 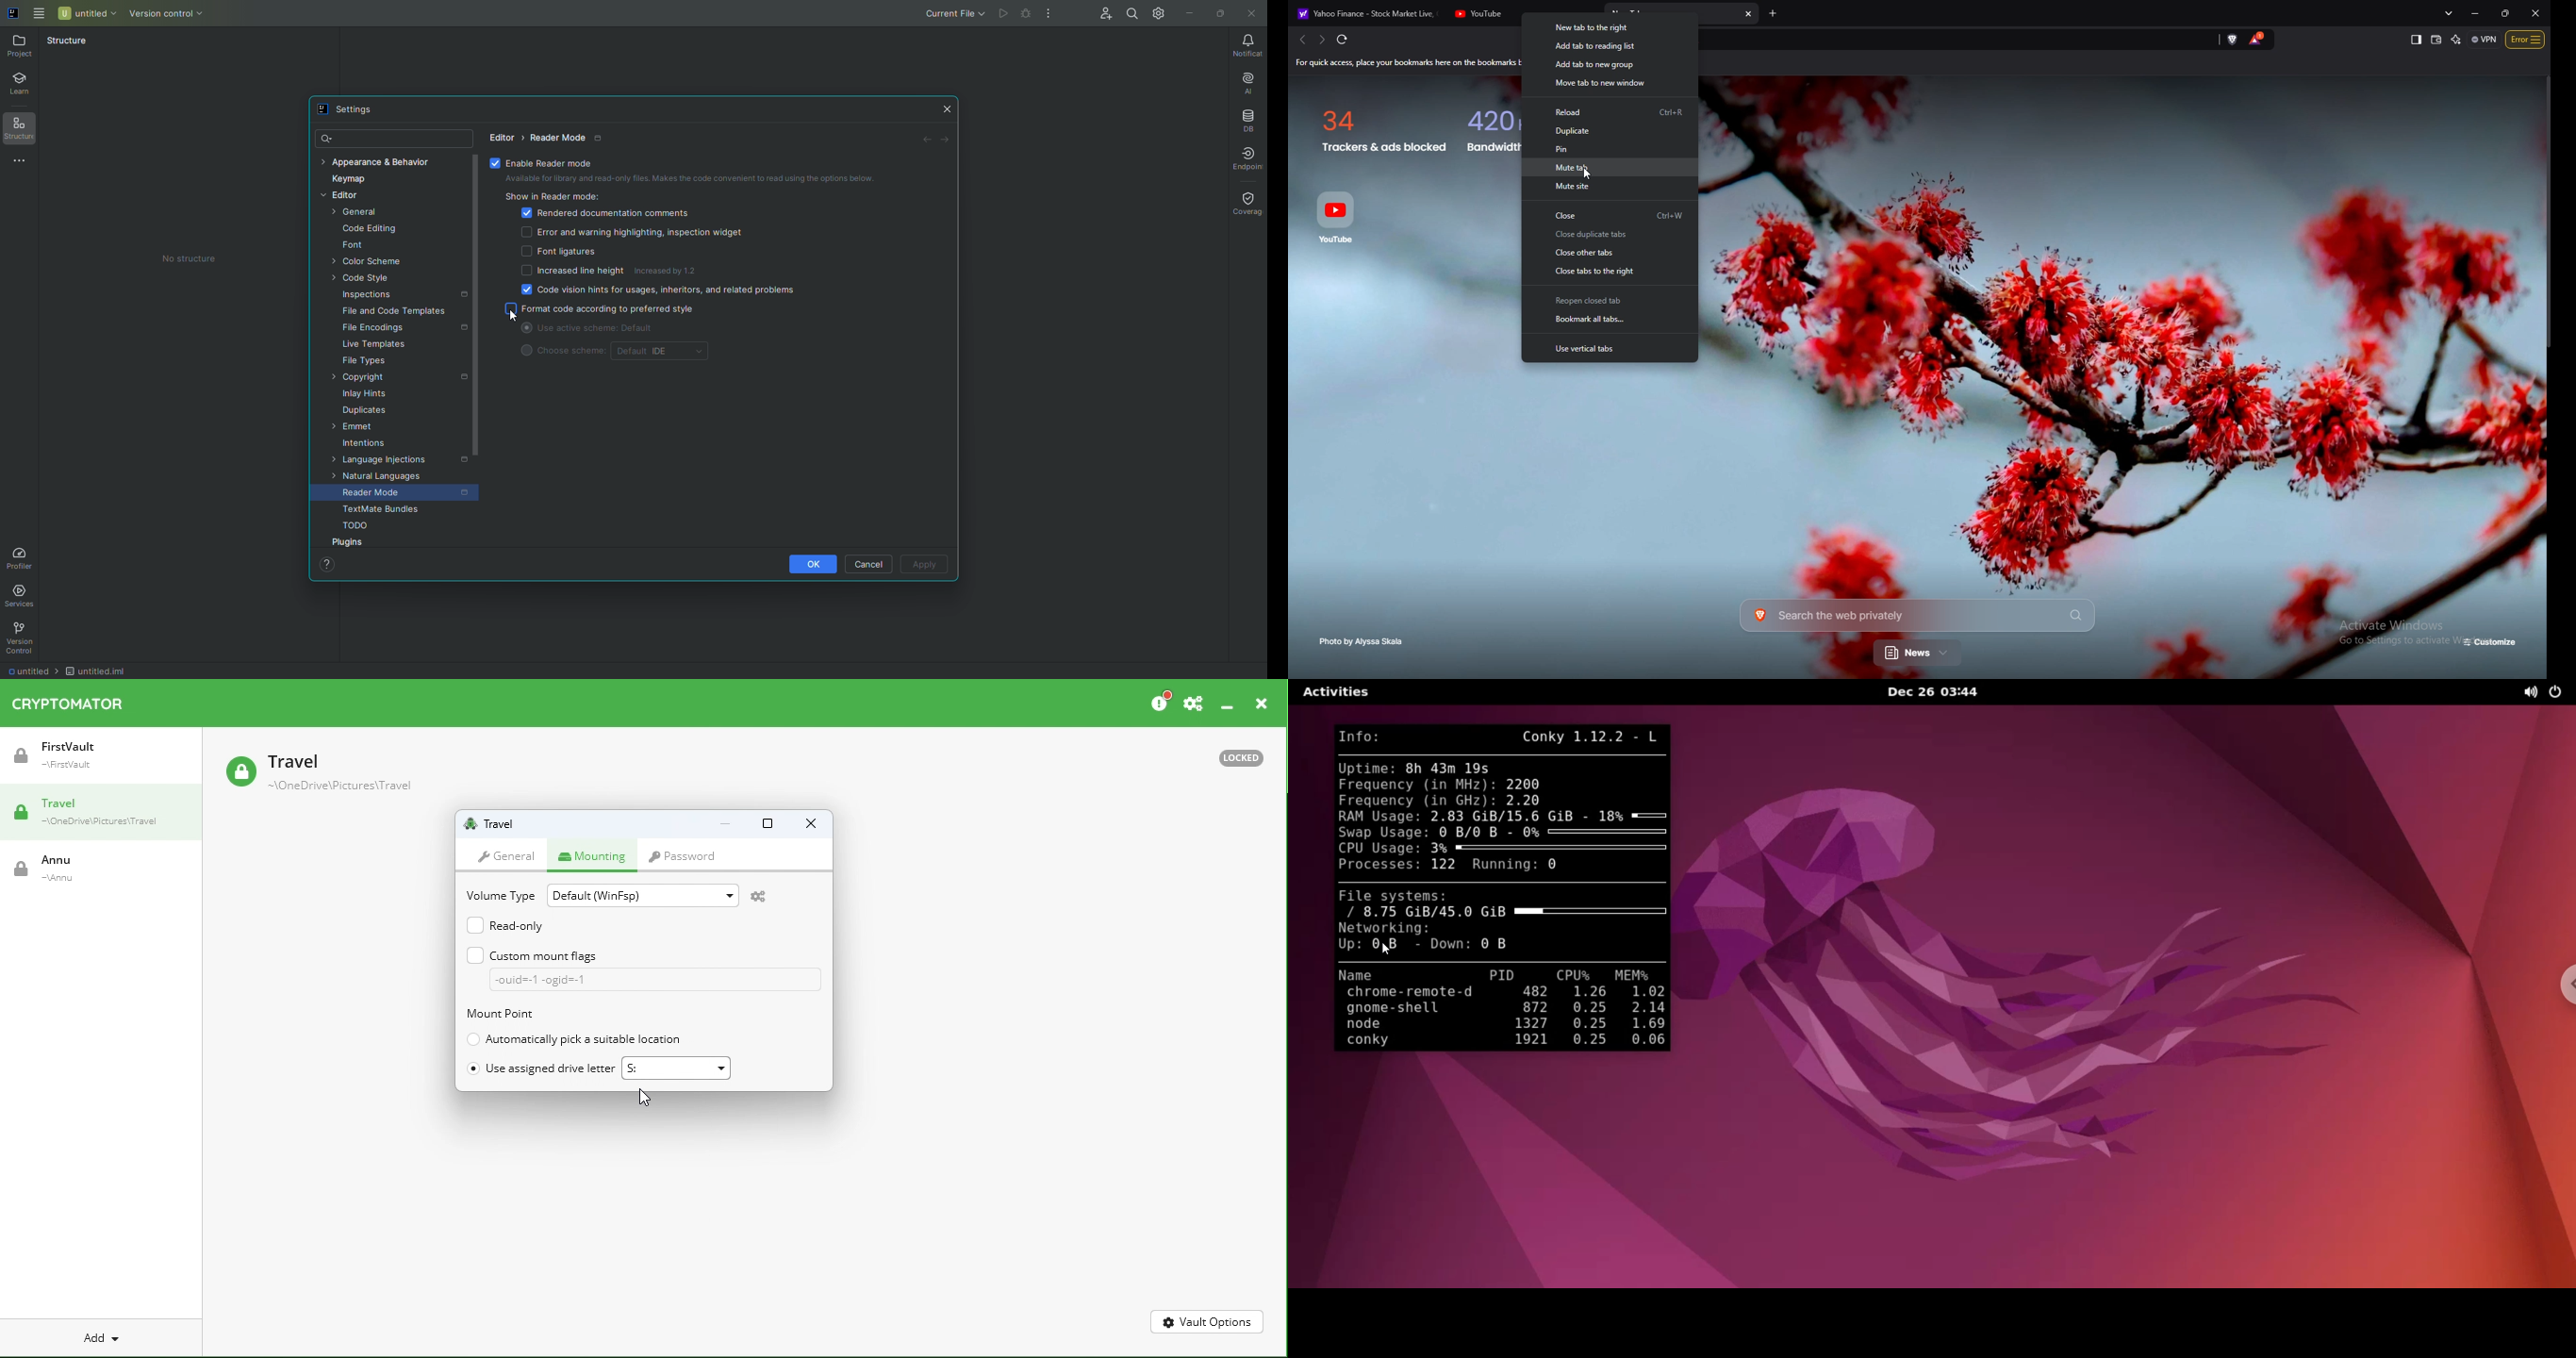 What do you see at coordinates (639, 968) in the screenshot?
I see `Custom mount flag` at bounding box center [639, 968].